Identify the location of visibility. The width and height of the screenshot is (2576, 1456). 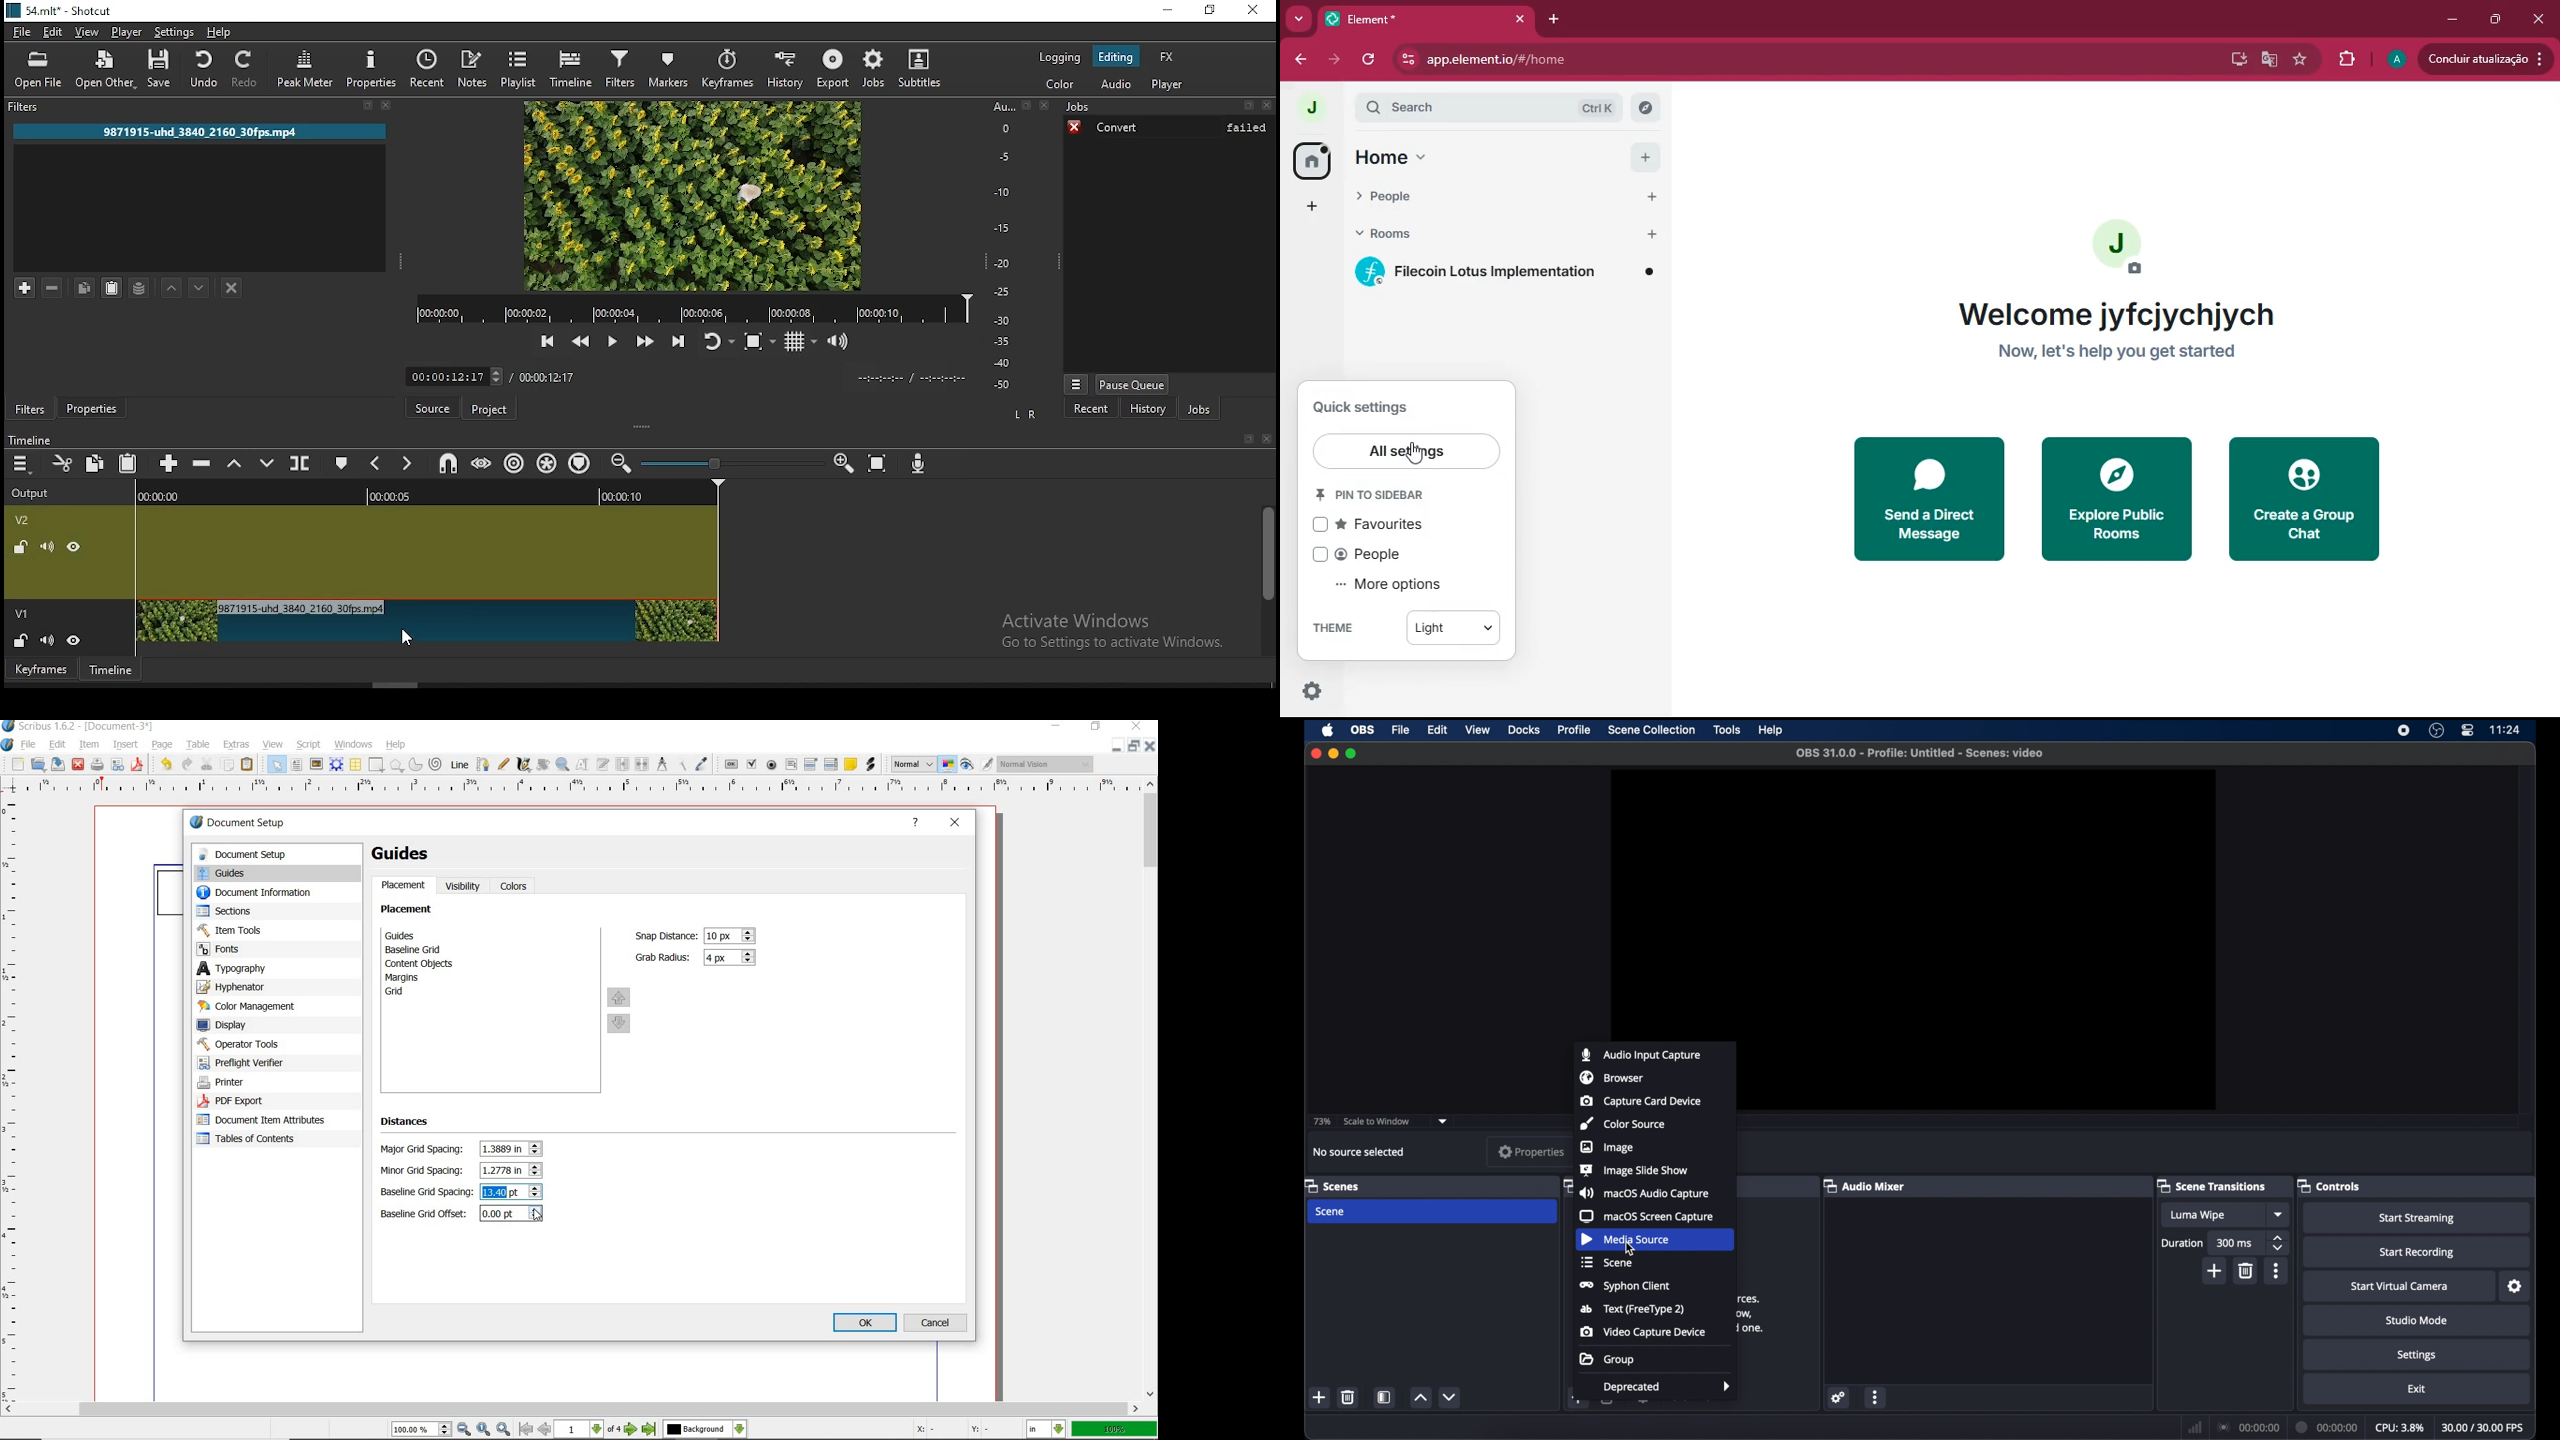
(463, 886).